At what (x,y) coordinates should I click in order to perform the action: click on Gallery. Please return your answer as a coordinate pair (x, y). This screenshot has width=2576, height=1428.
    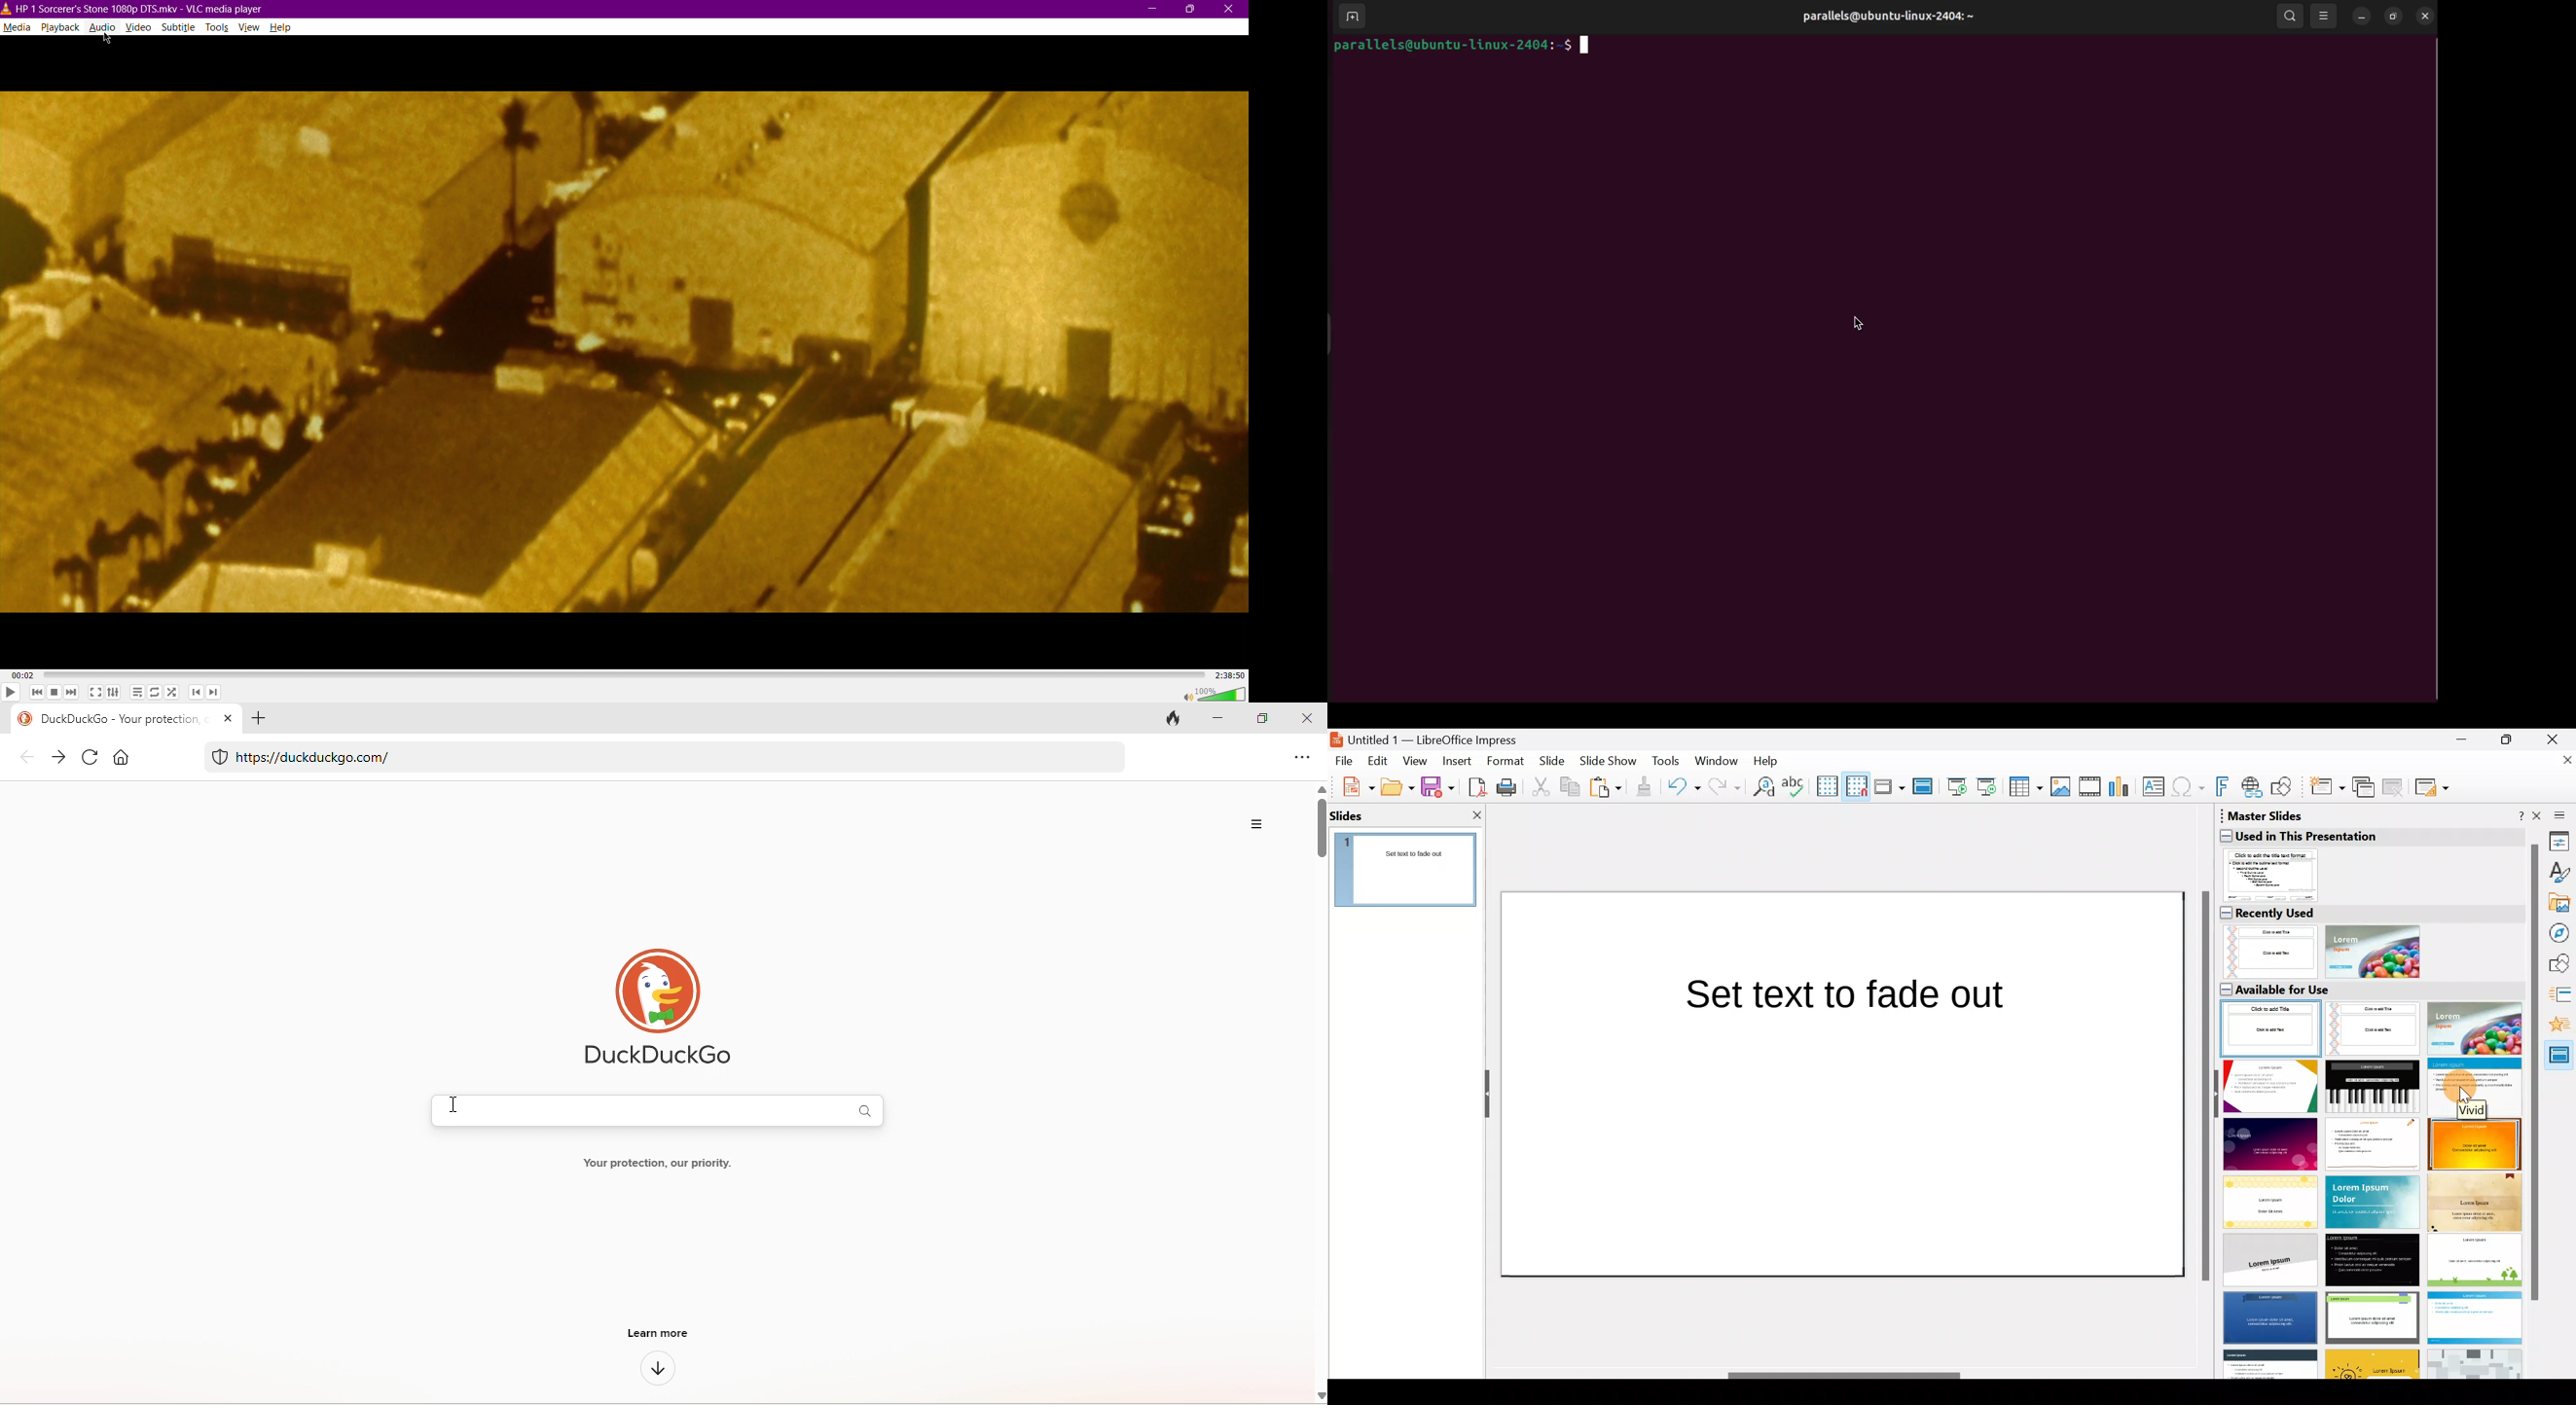
    Looking at the image, I should click on (2561, 905).